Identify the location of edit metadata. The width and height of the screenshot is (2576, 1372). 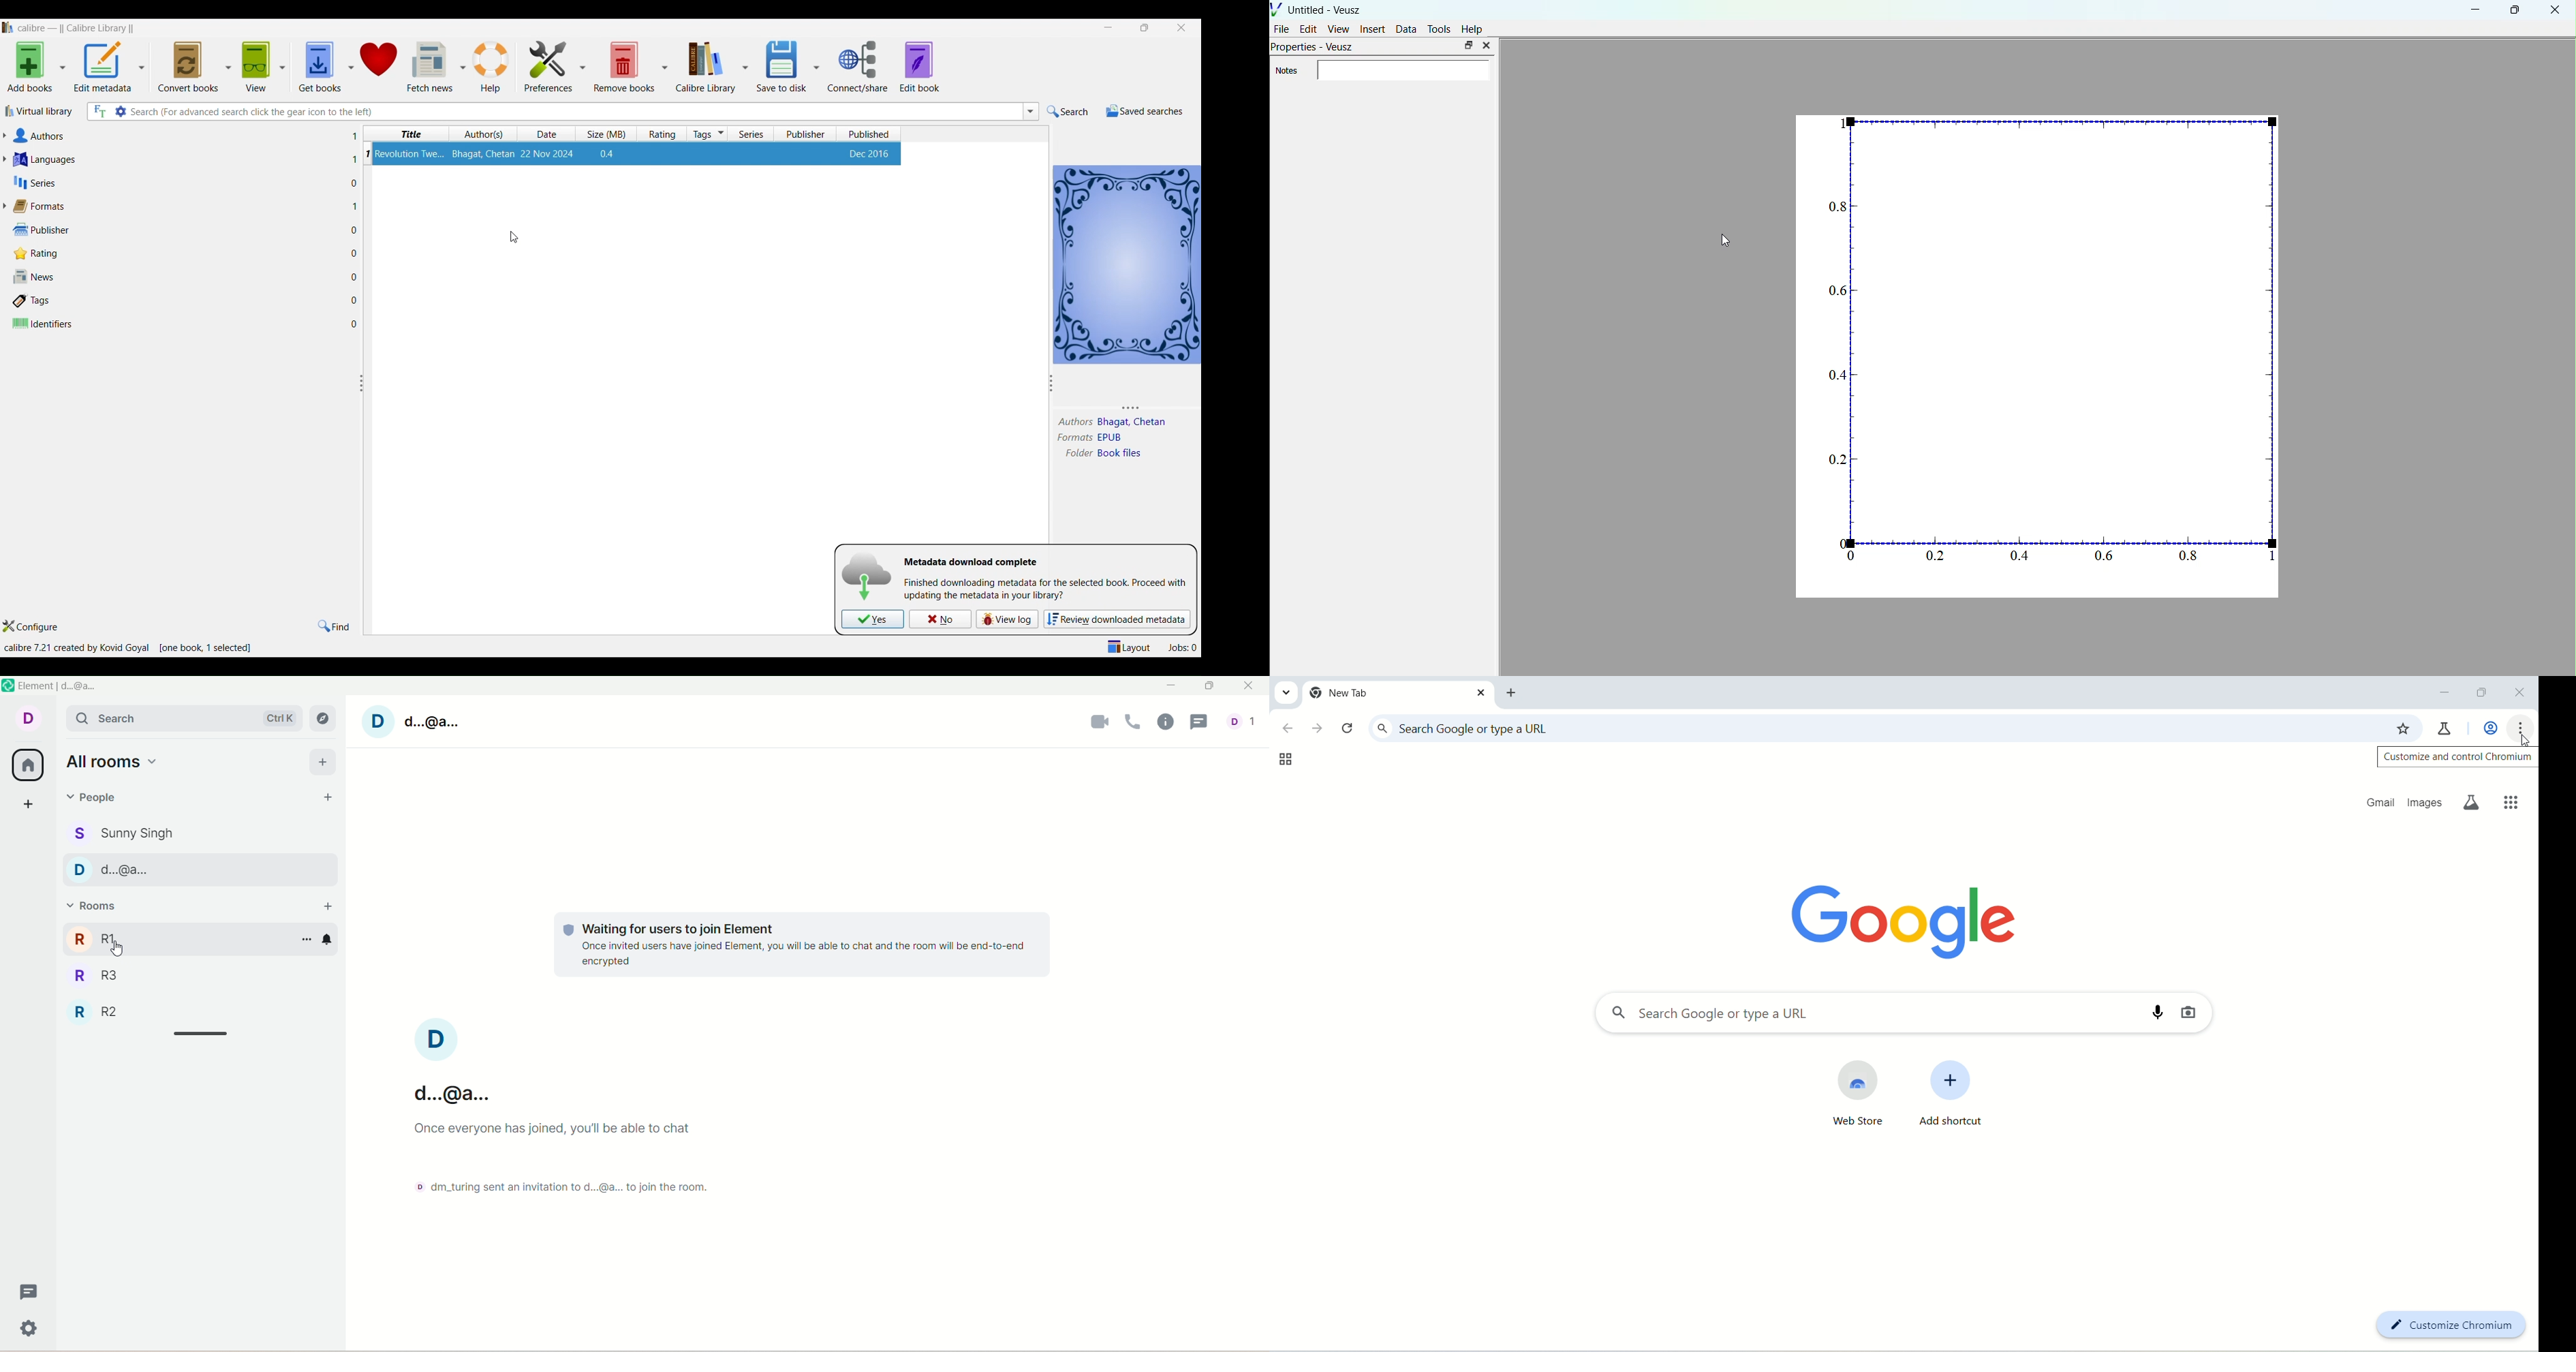
(104, 66).